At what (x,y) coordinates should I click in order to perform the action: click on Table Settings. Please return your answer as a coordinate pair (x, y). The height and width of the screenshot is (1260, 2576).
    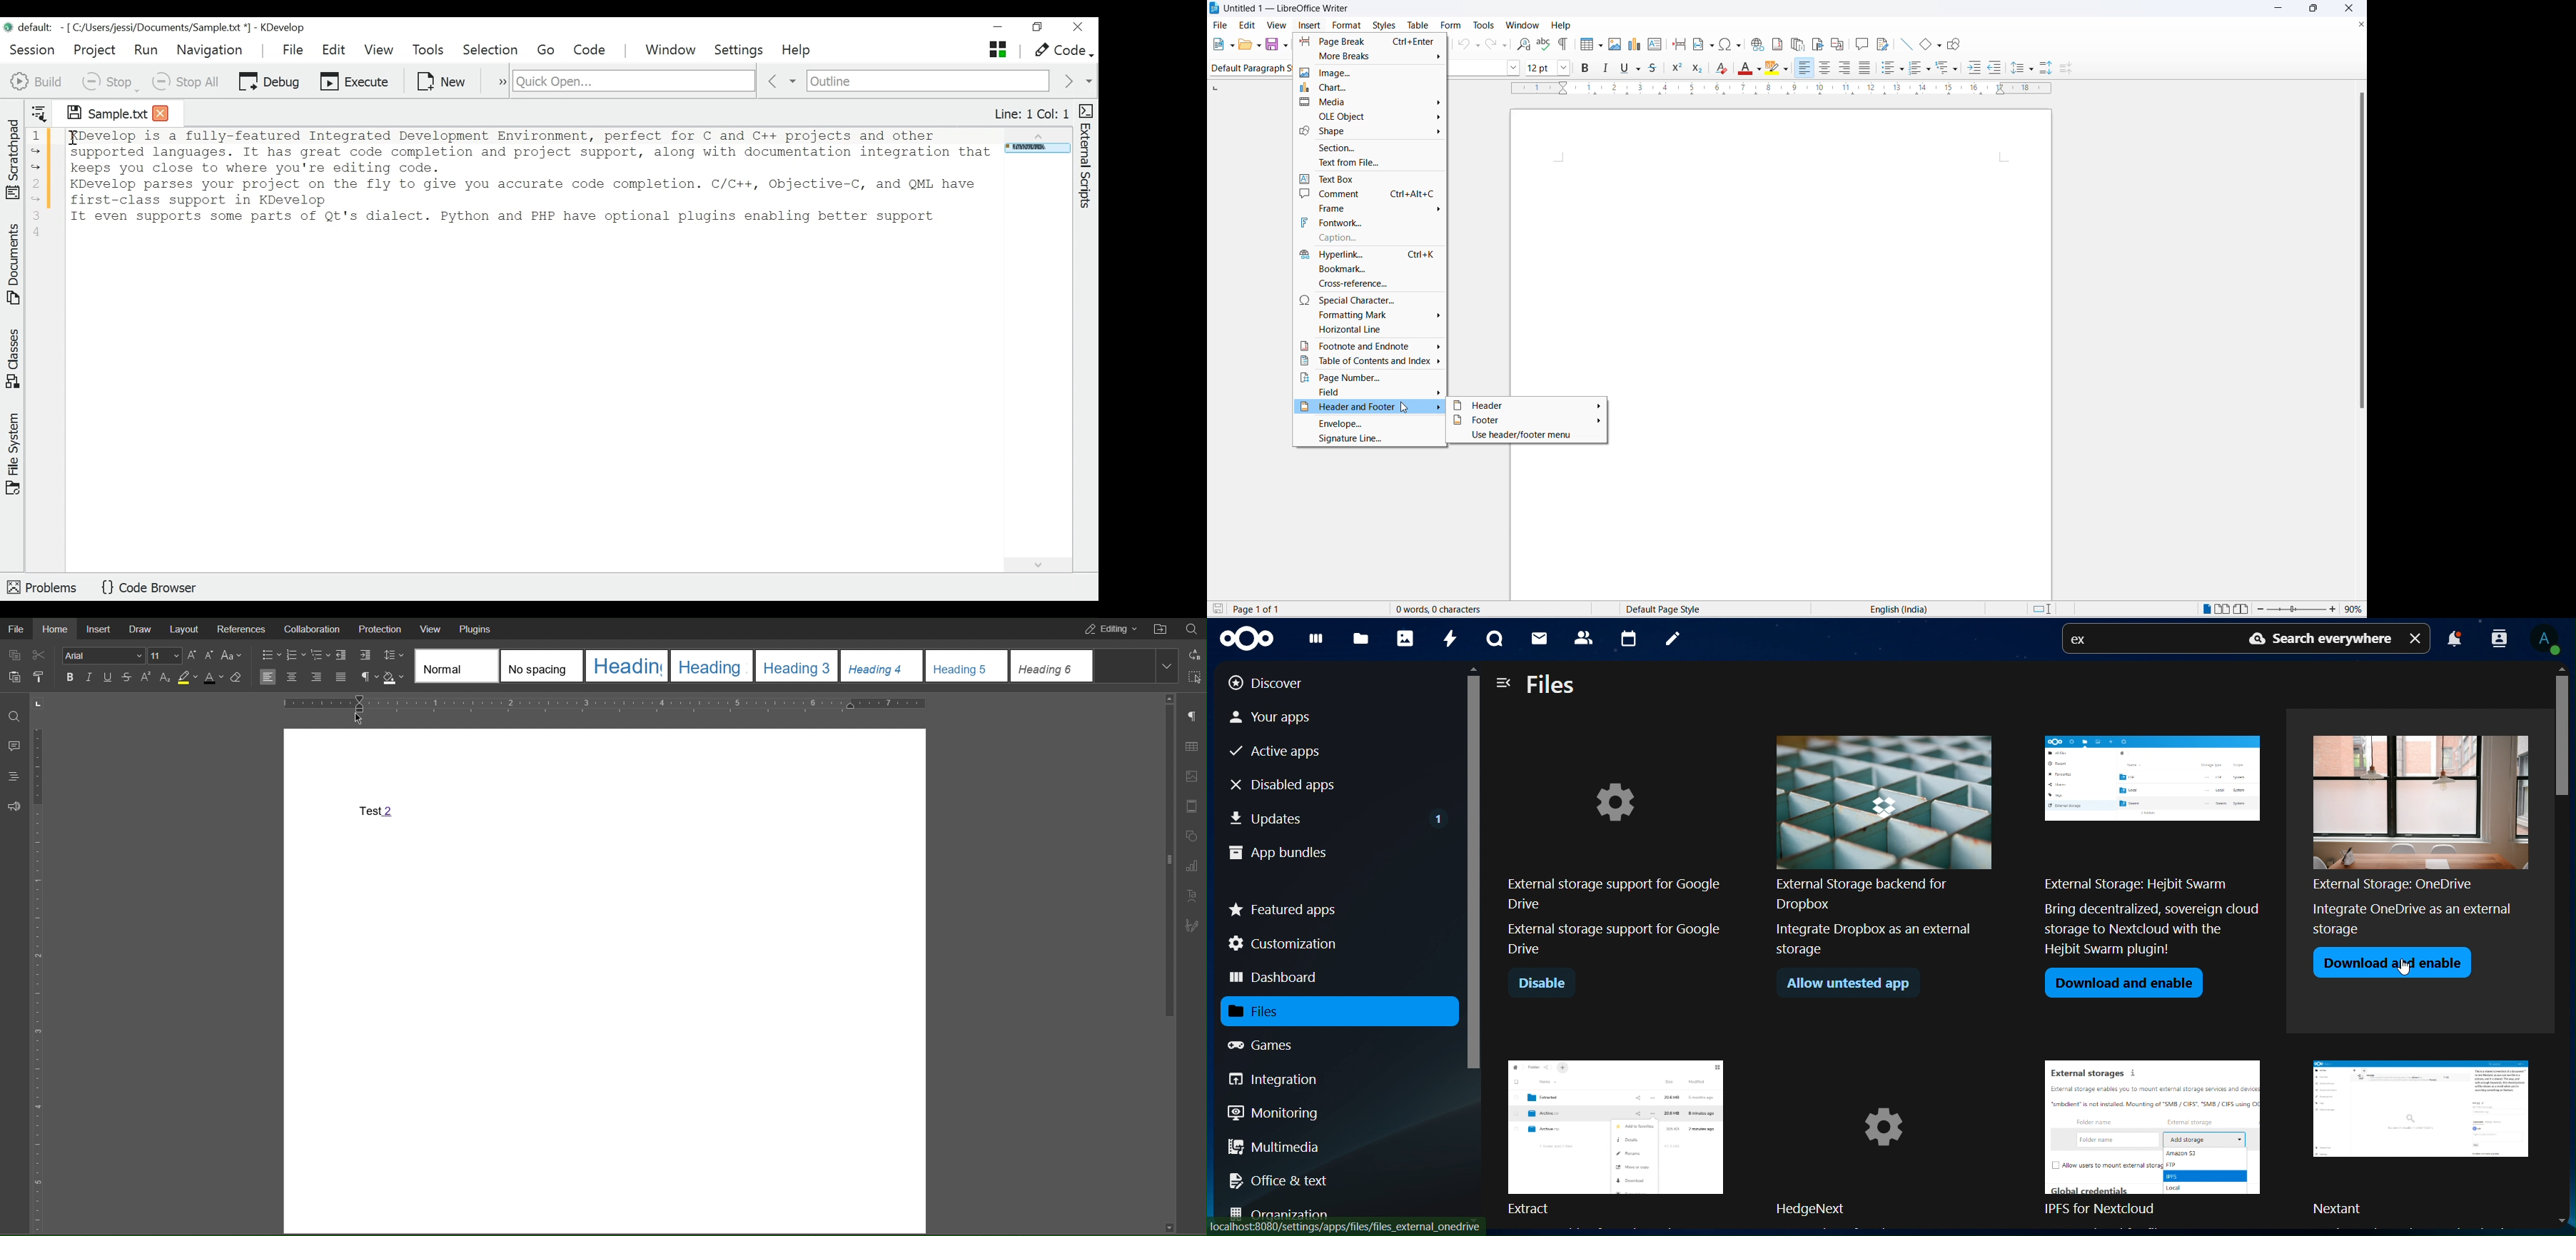
    Looking at the image, I should click on (1195, 748).